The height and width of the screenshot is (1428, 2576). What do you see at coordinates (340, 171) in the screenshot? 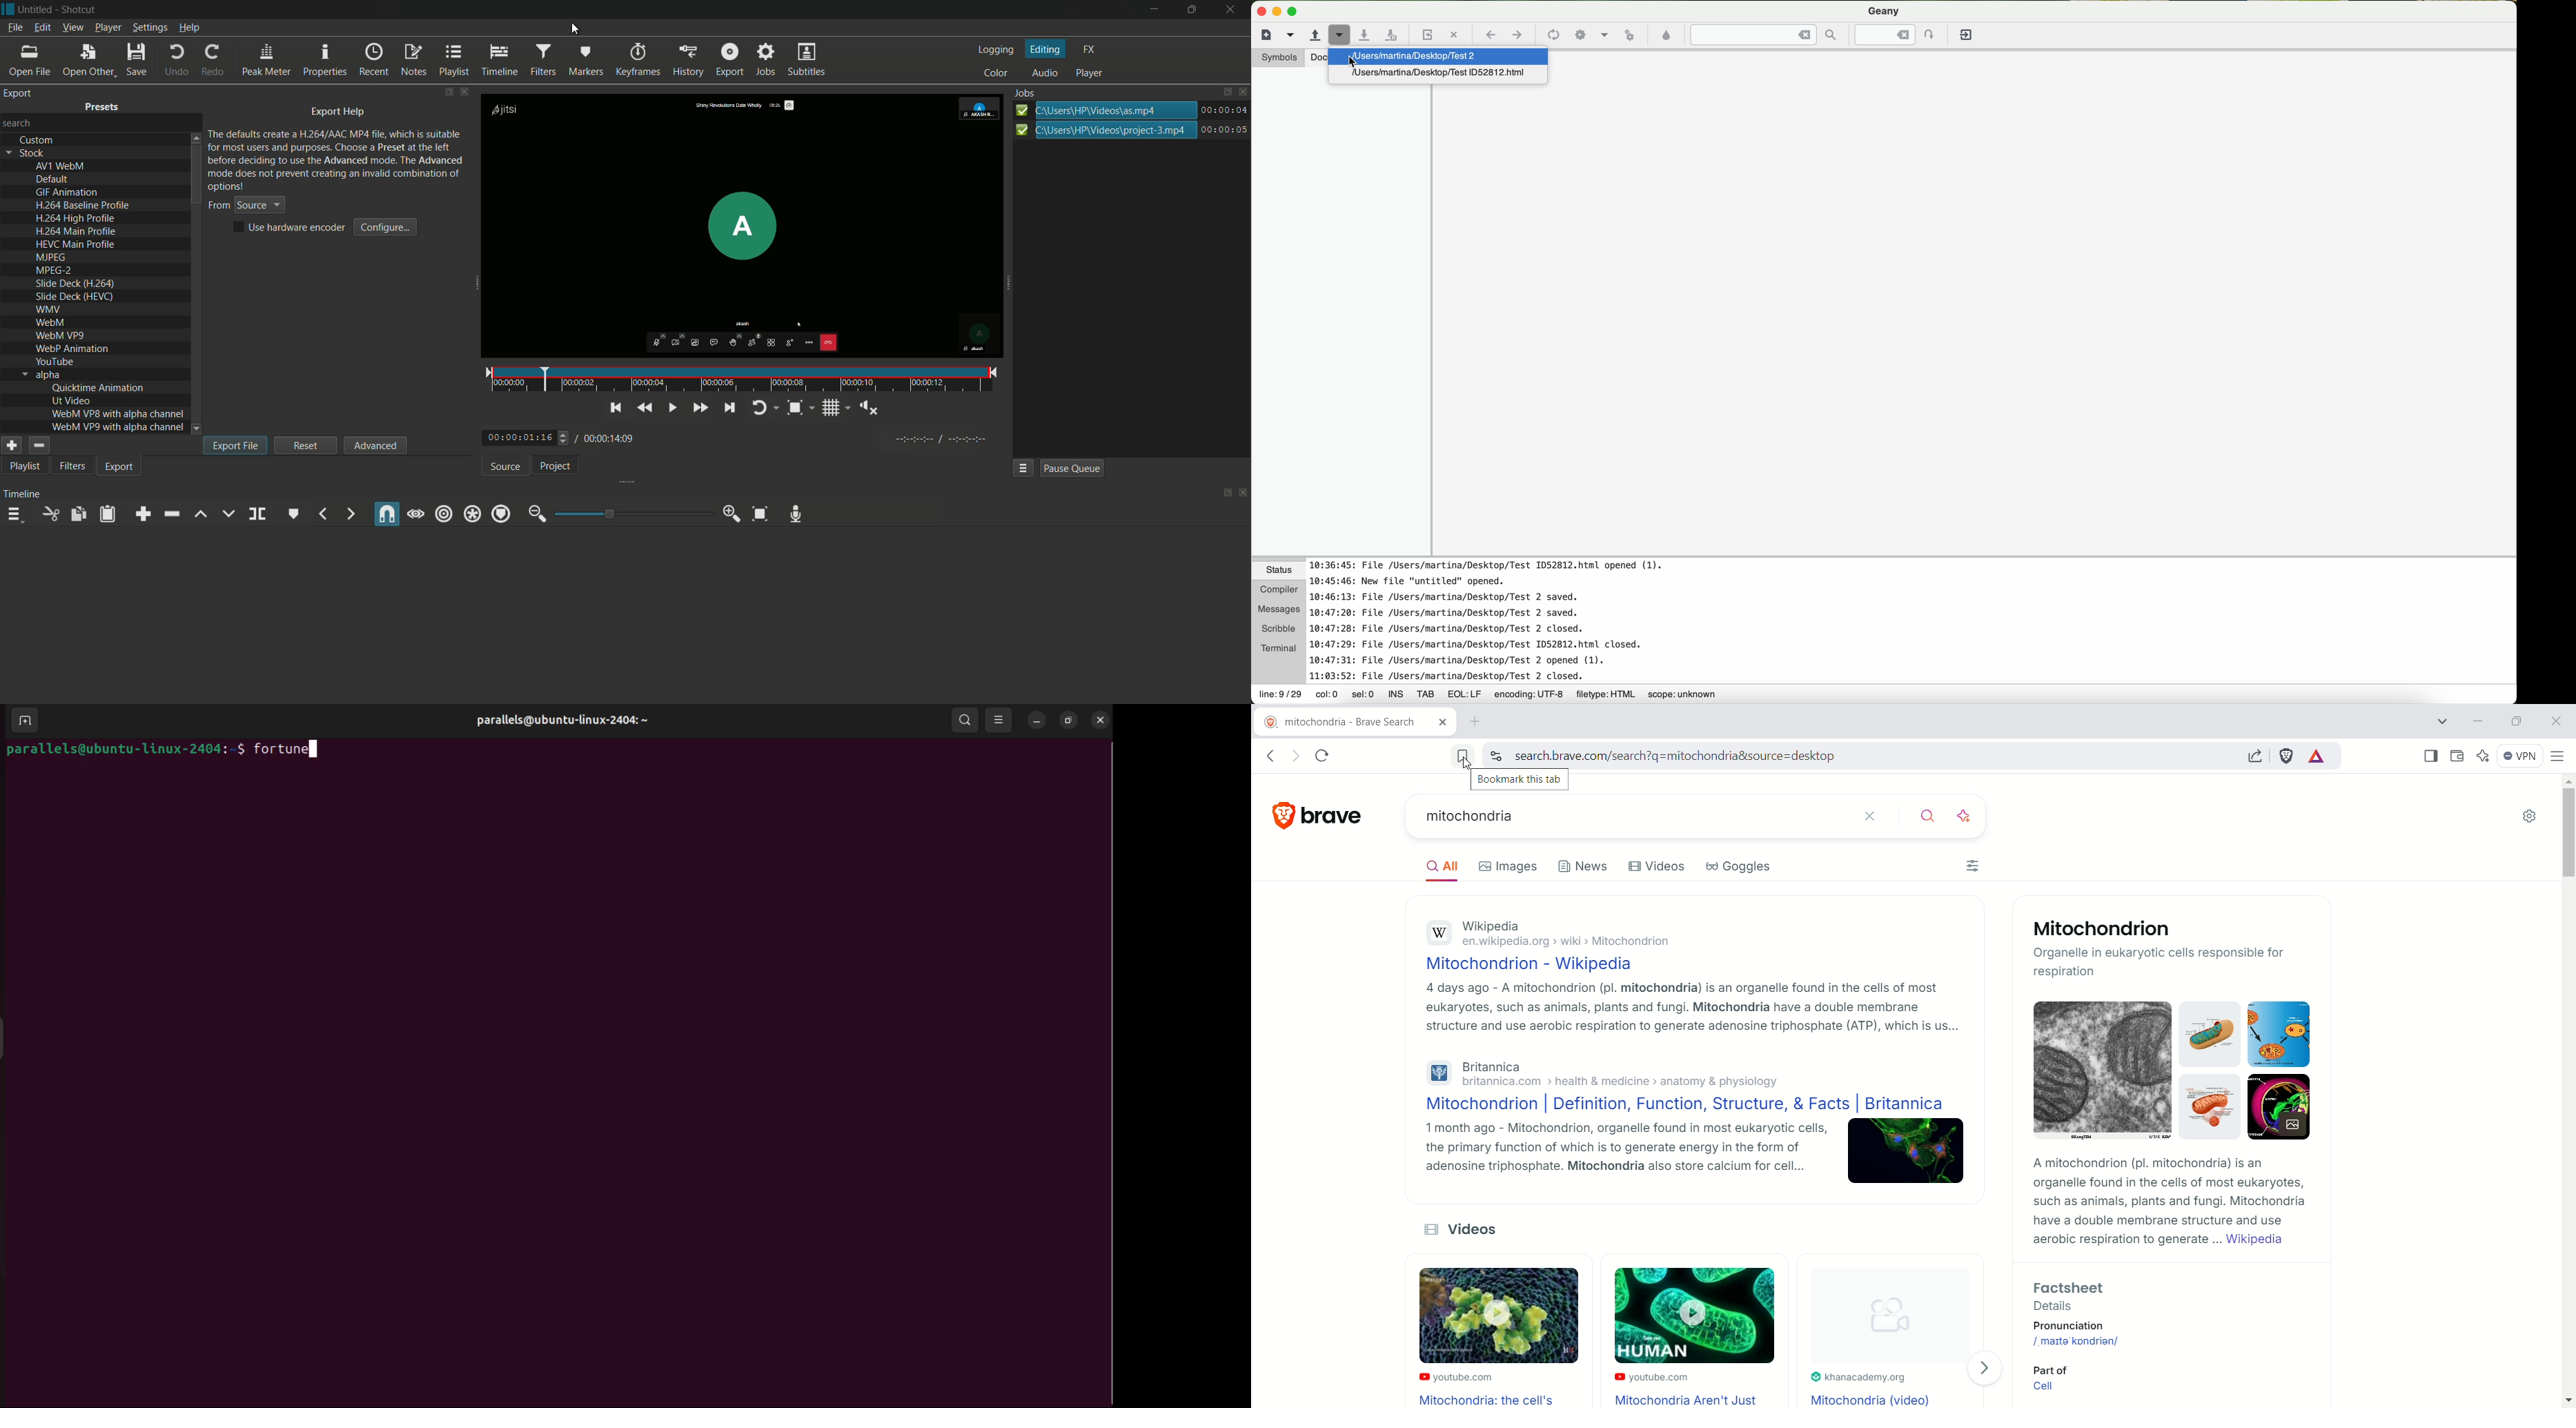
I see `The defaults create a H.264/AAC MP4 file, which is suitablefor most users and purposes. Choose a Preset at the leftbefore deciding to use the Advanced mode. The Advancedmode does not prevent creating an invalid combination ofoptions!From Source ~` at bounding box center [340, 171].